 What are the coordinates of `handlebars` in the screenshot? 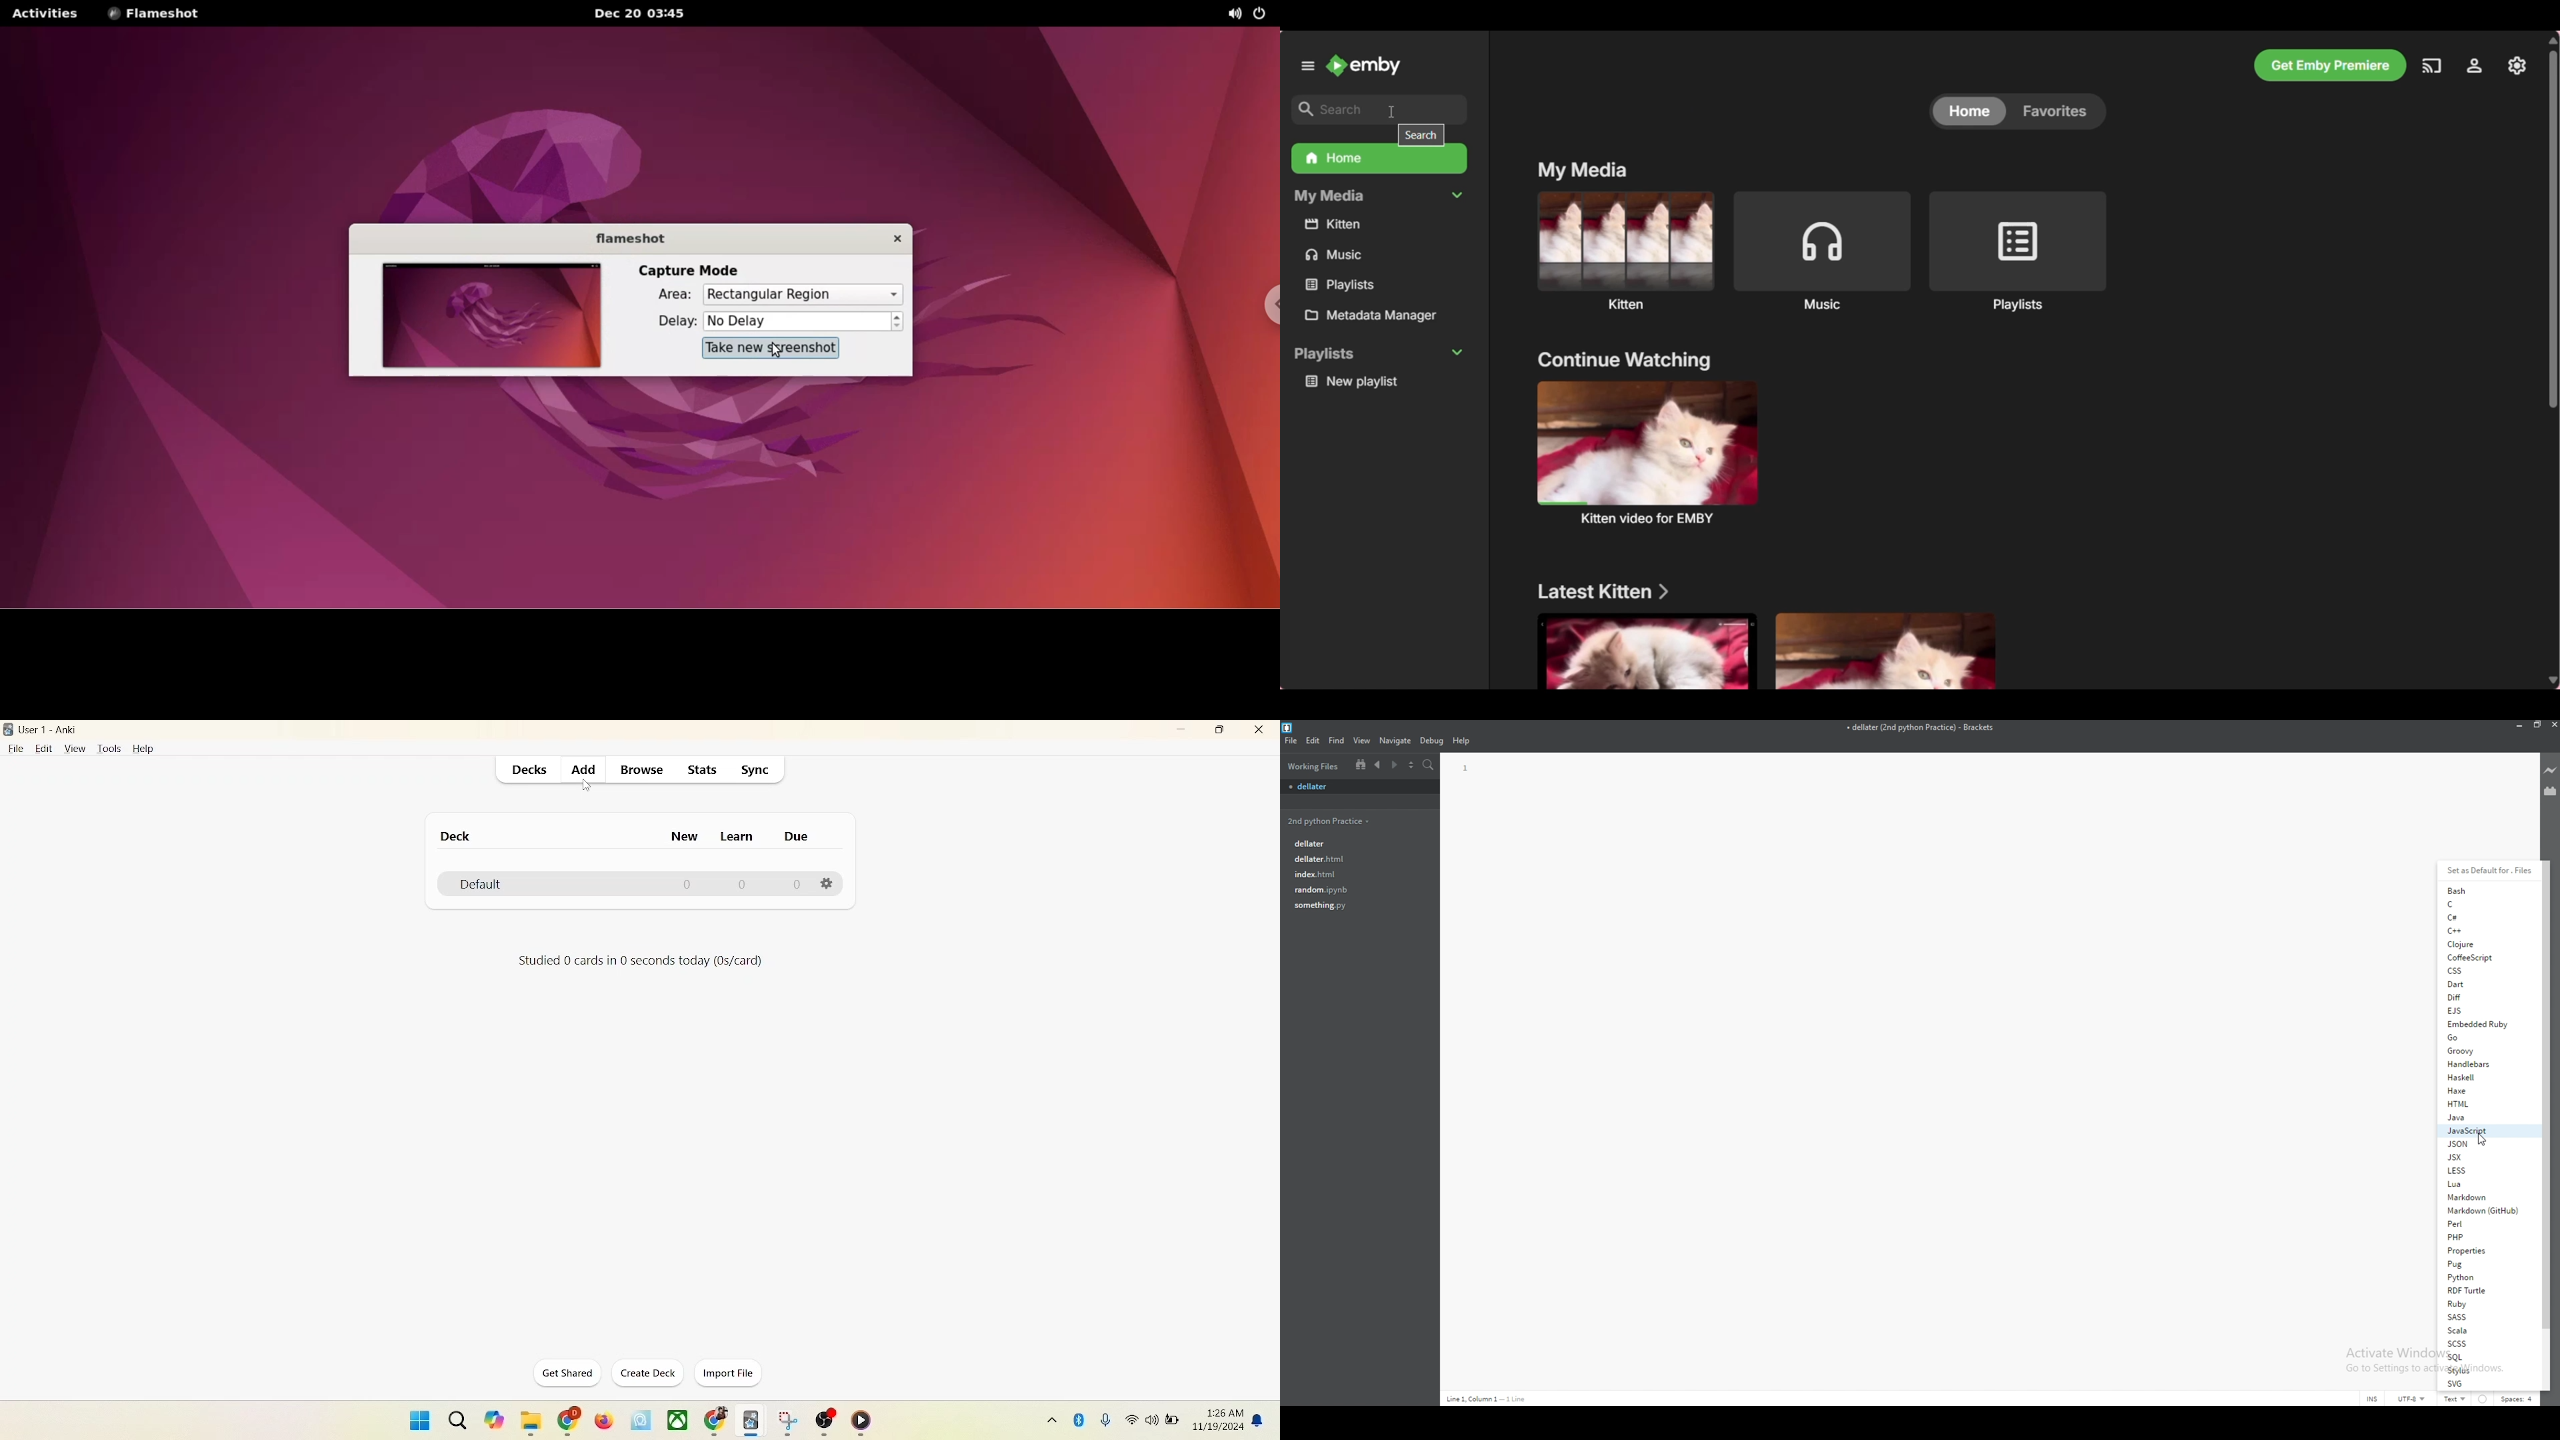 It's located at (2485, 1064).